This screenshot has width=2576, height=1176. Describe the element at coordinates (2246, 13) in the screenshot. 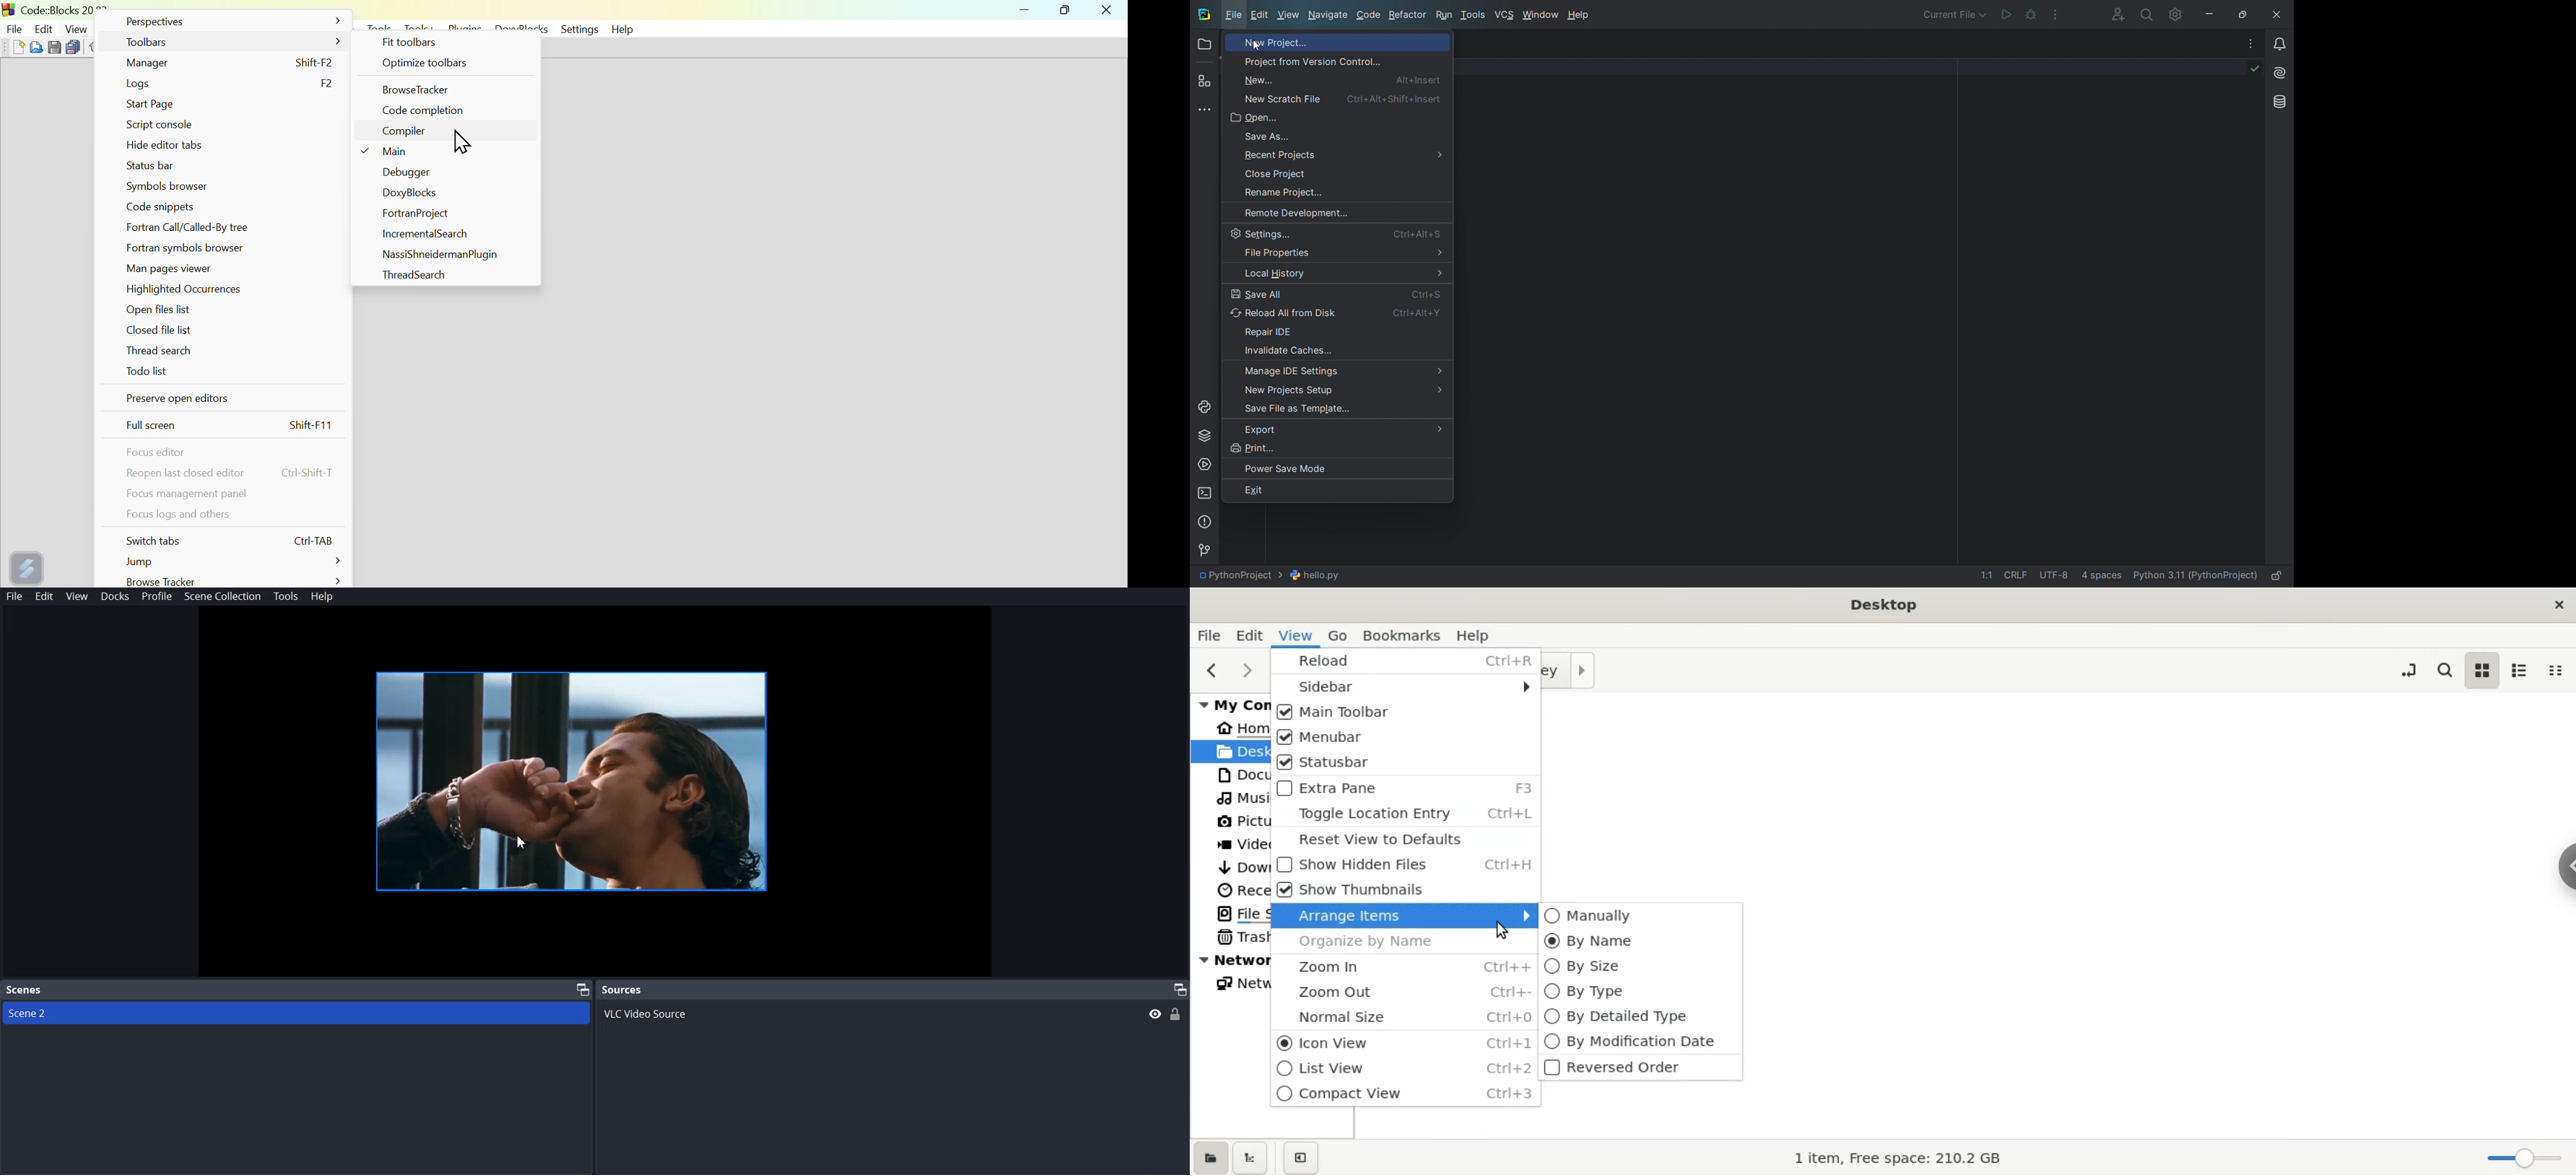

I see `maximize` at that location.